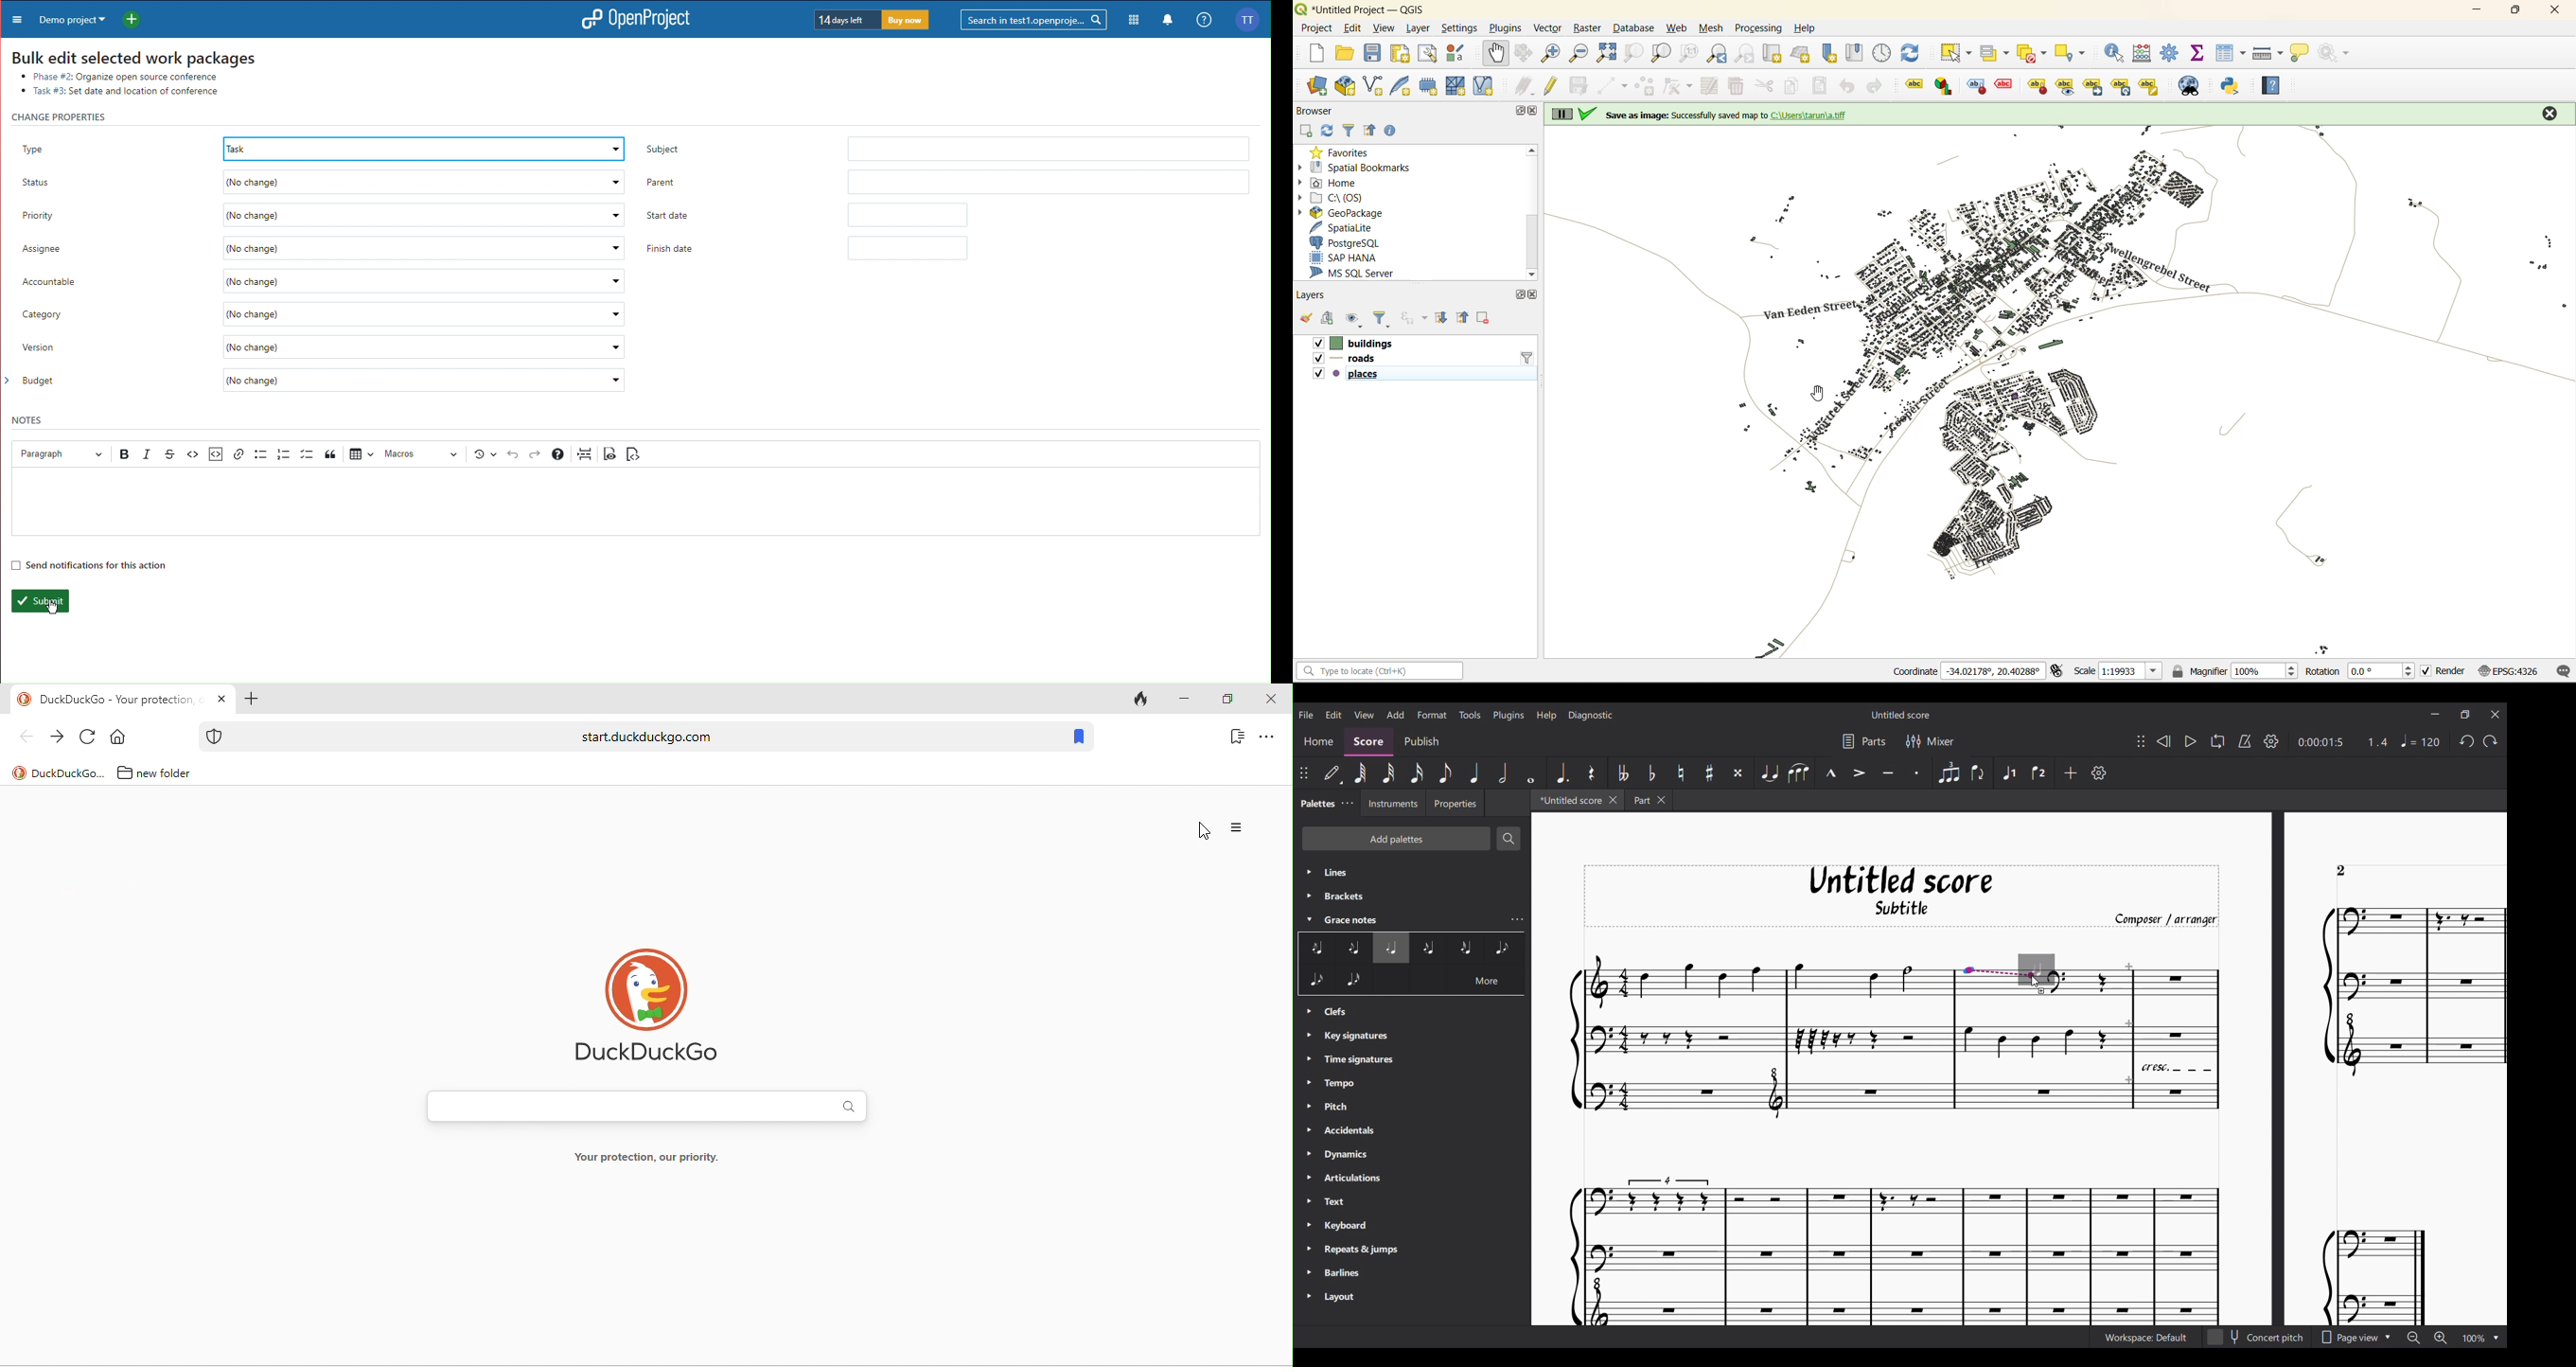 Image resolution: width=2576 pixels, height=1372 pixels. What do you see at coordinates (1378, 671) in the screenshot?
I see `status bar` at bounding box center [1378, 671].